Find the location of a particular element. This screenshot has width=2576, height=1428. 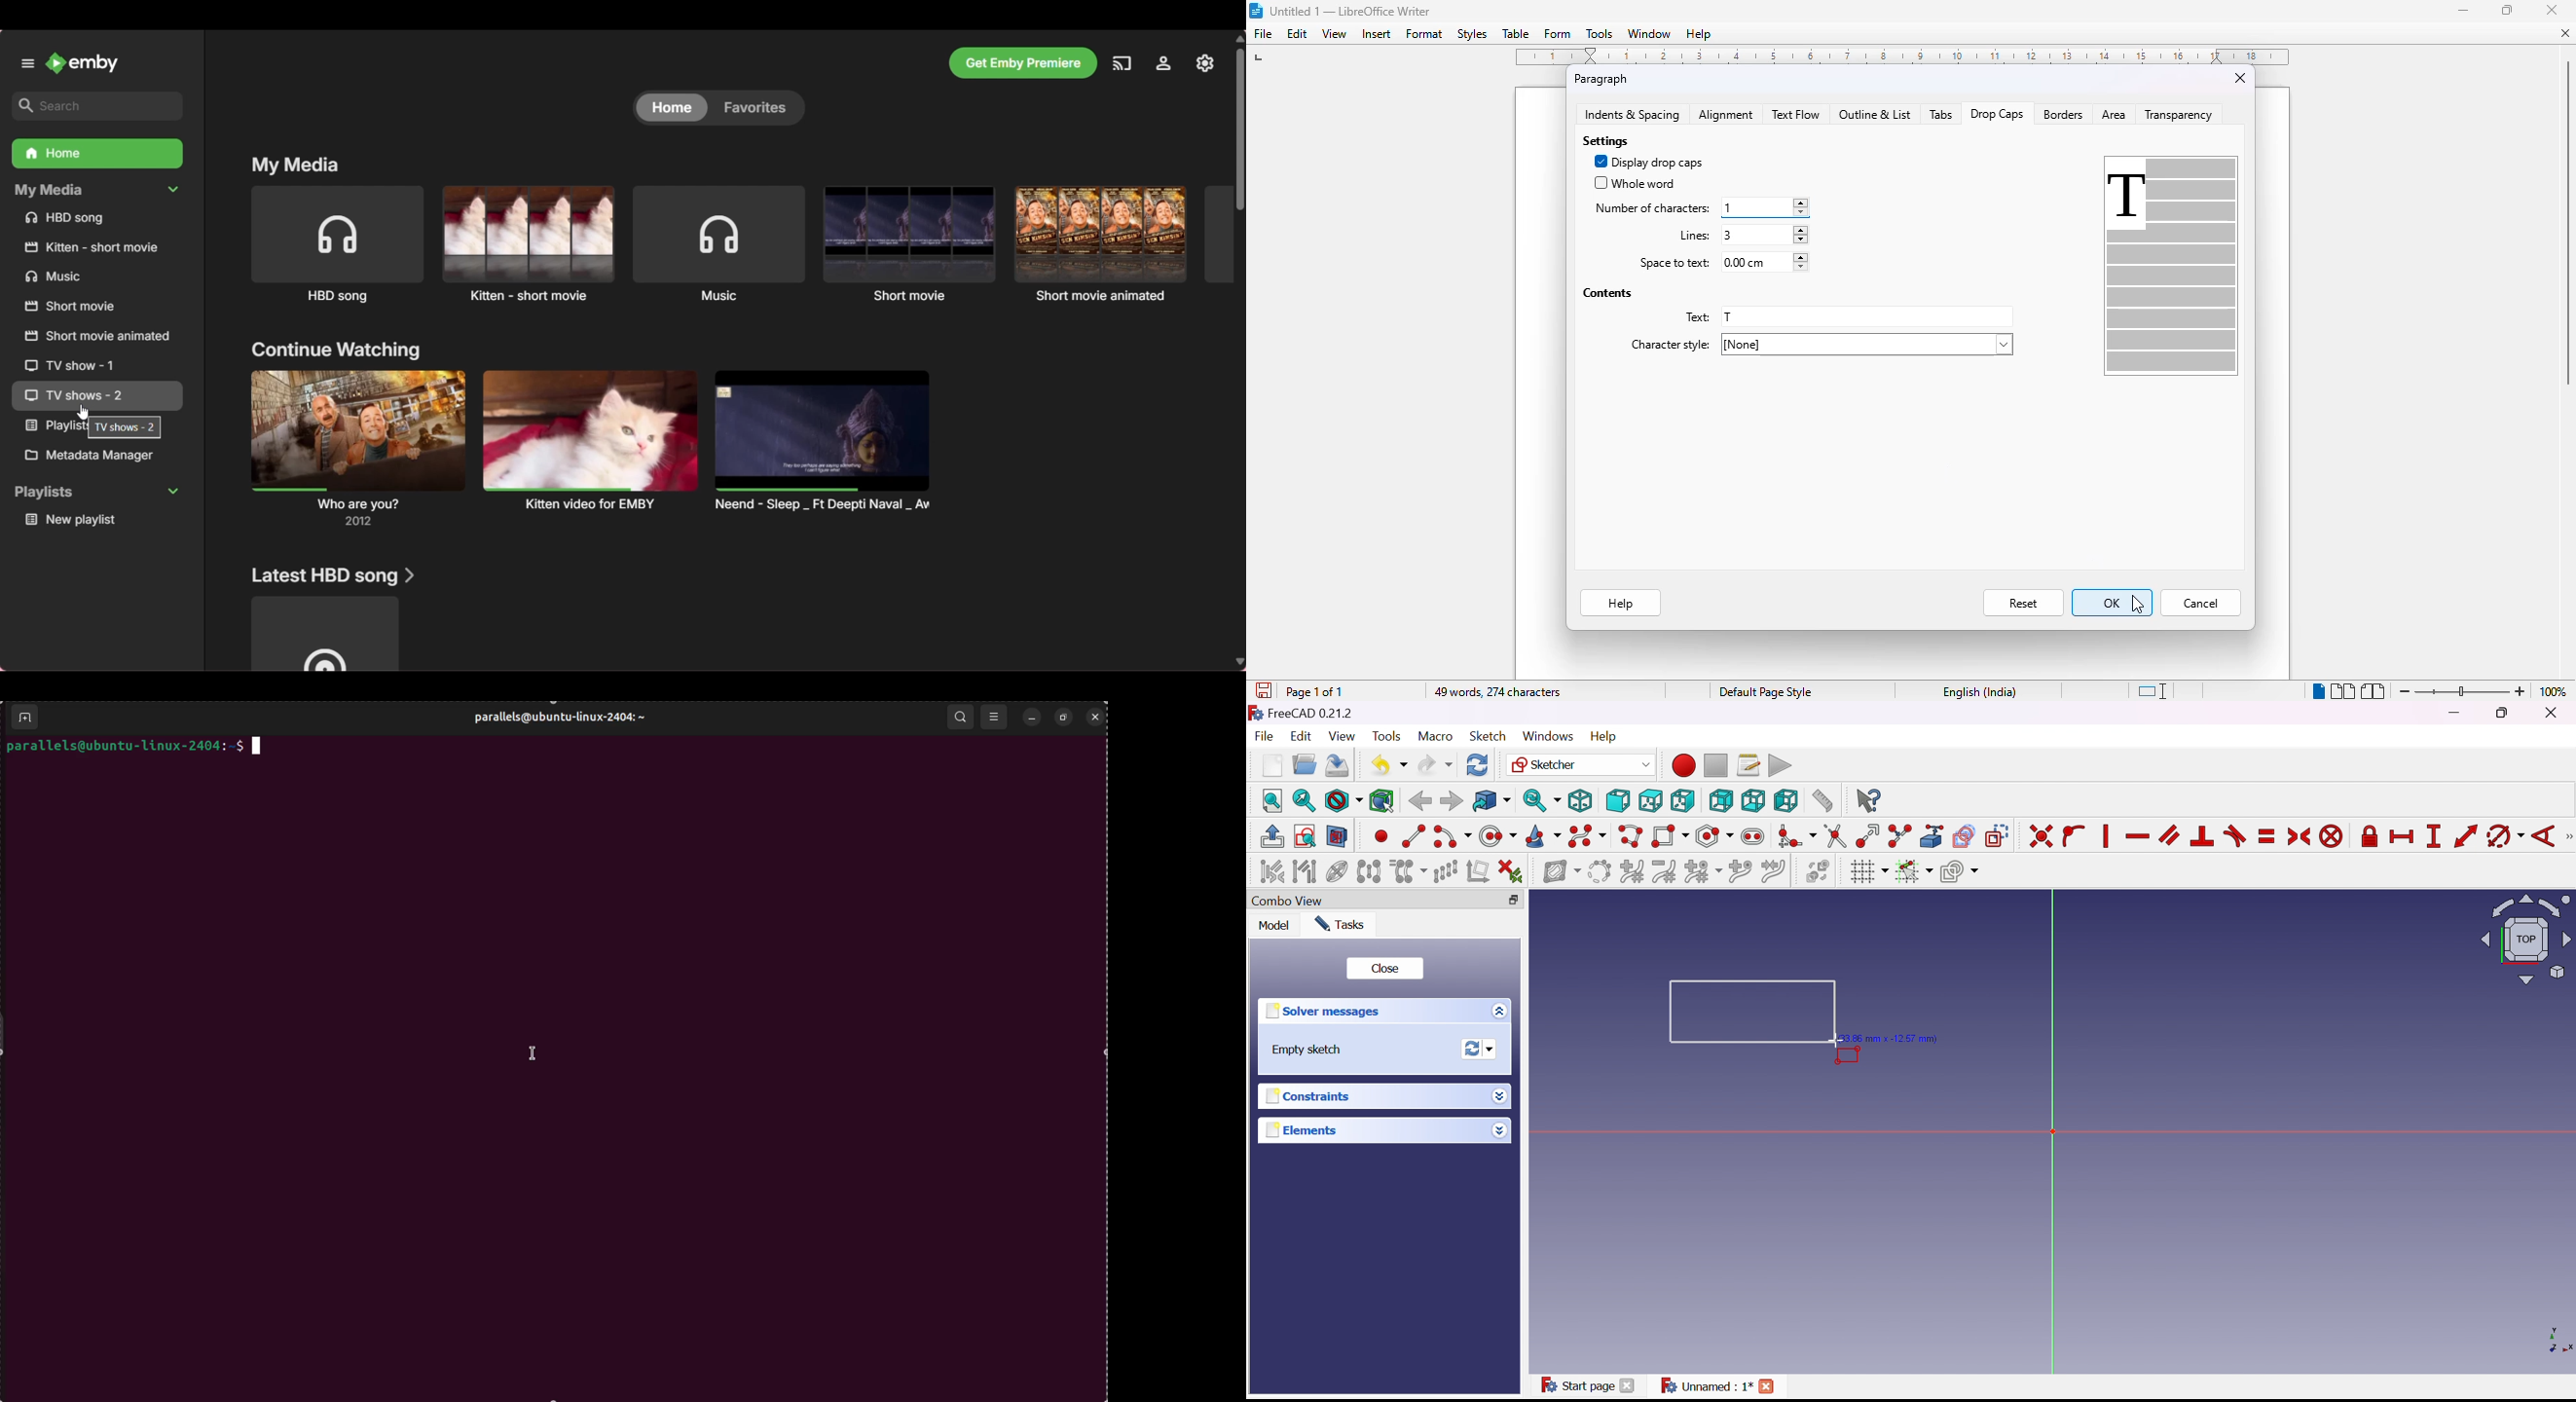

Redo is located at coordinates (1436, 763).